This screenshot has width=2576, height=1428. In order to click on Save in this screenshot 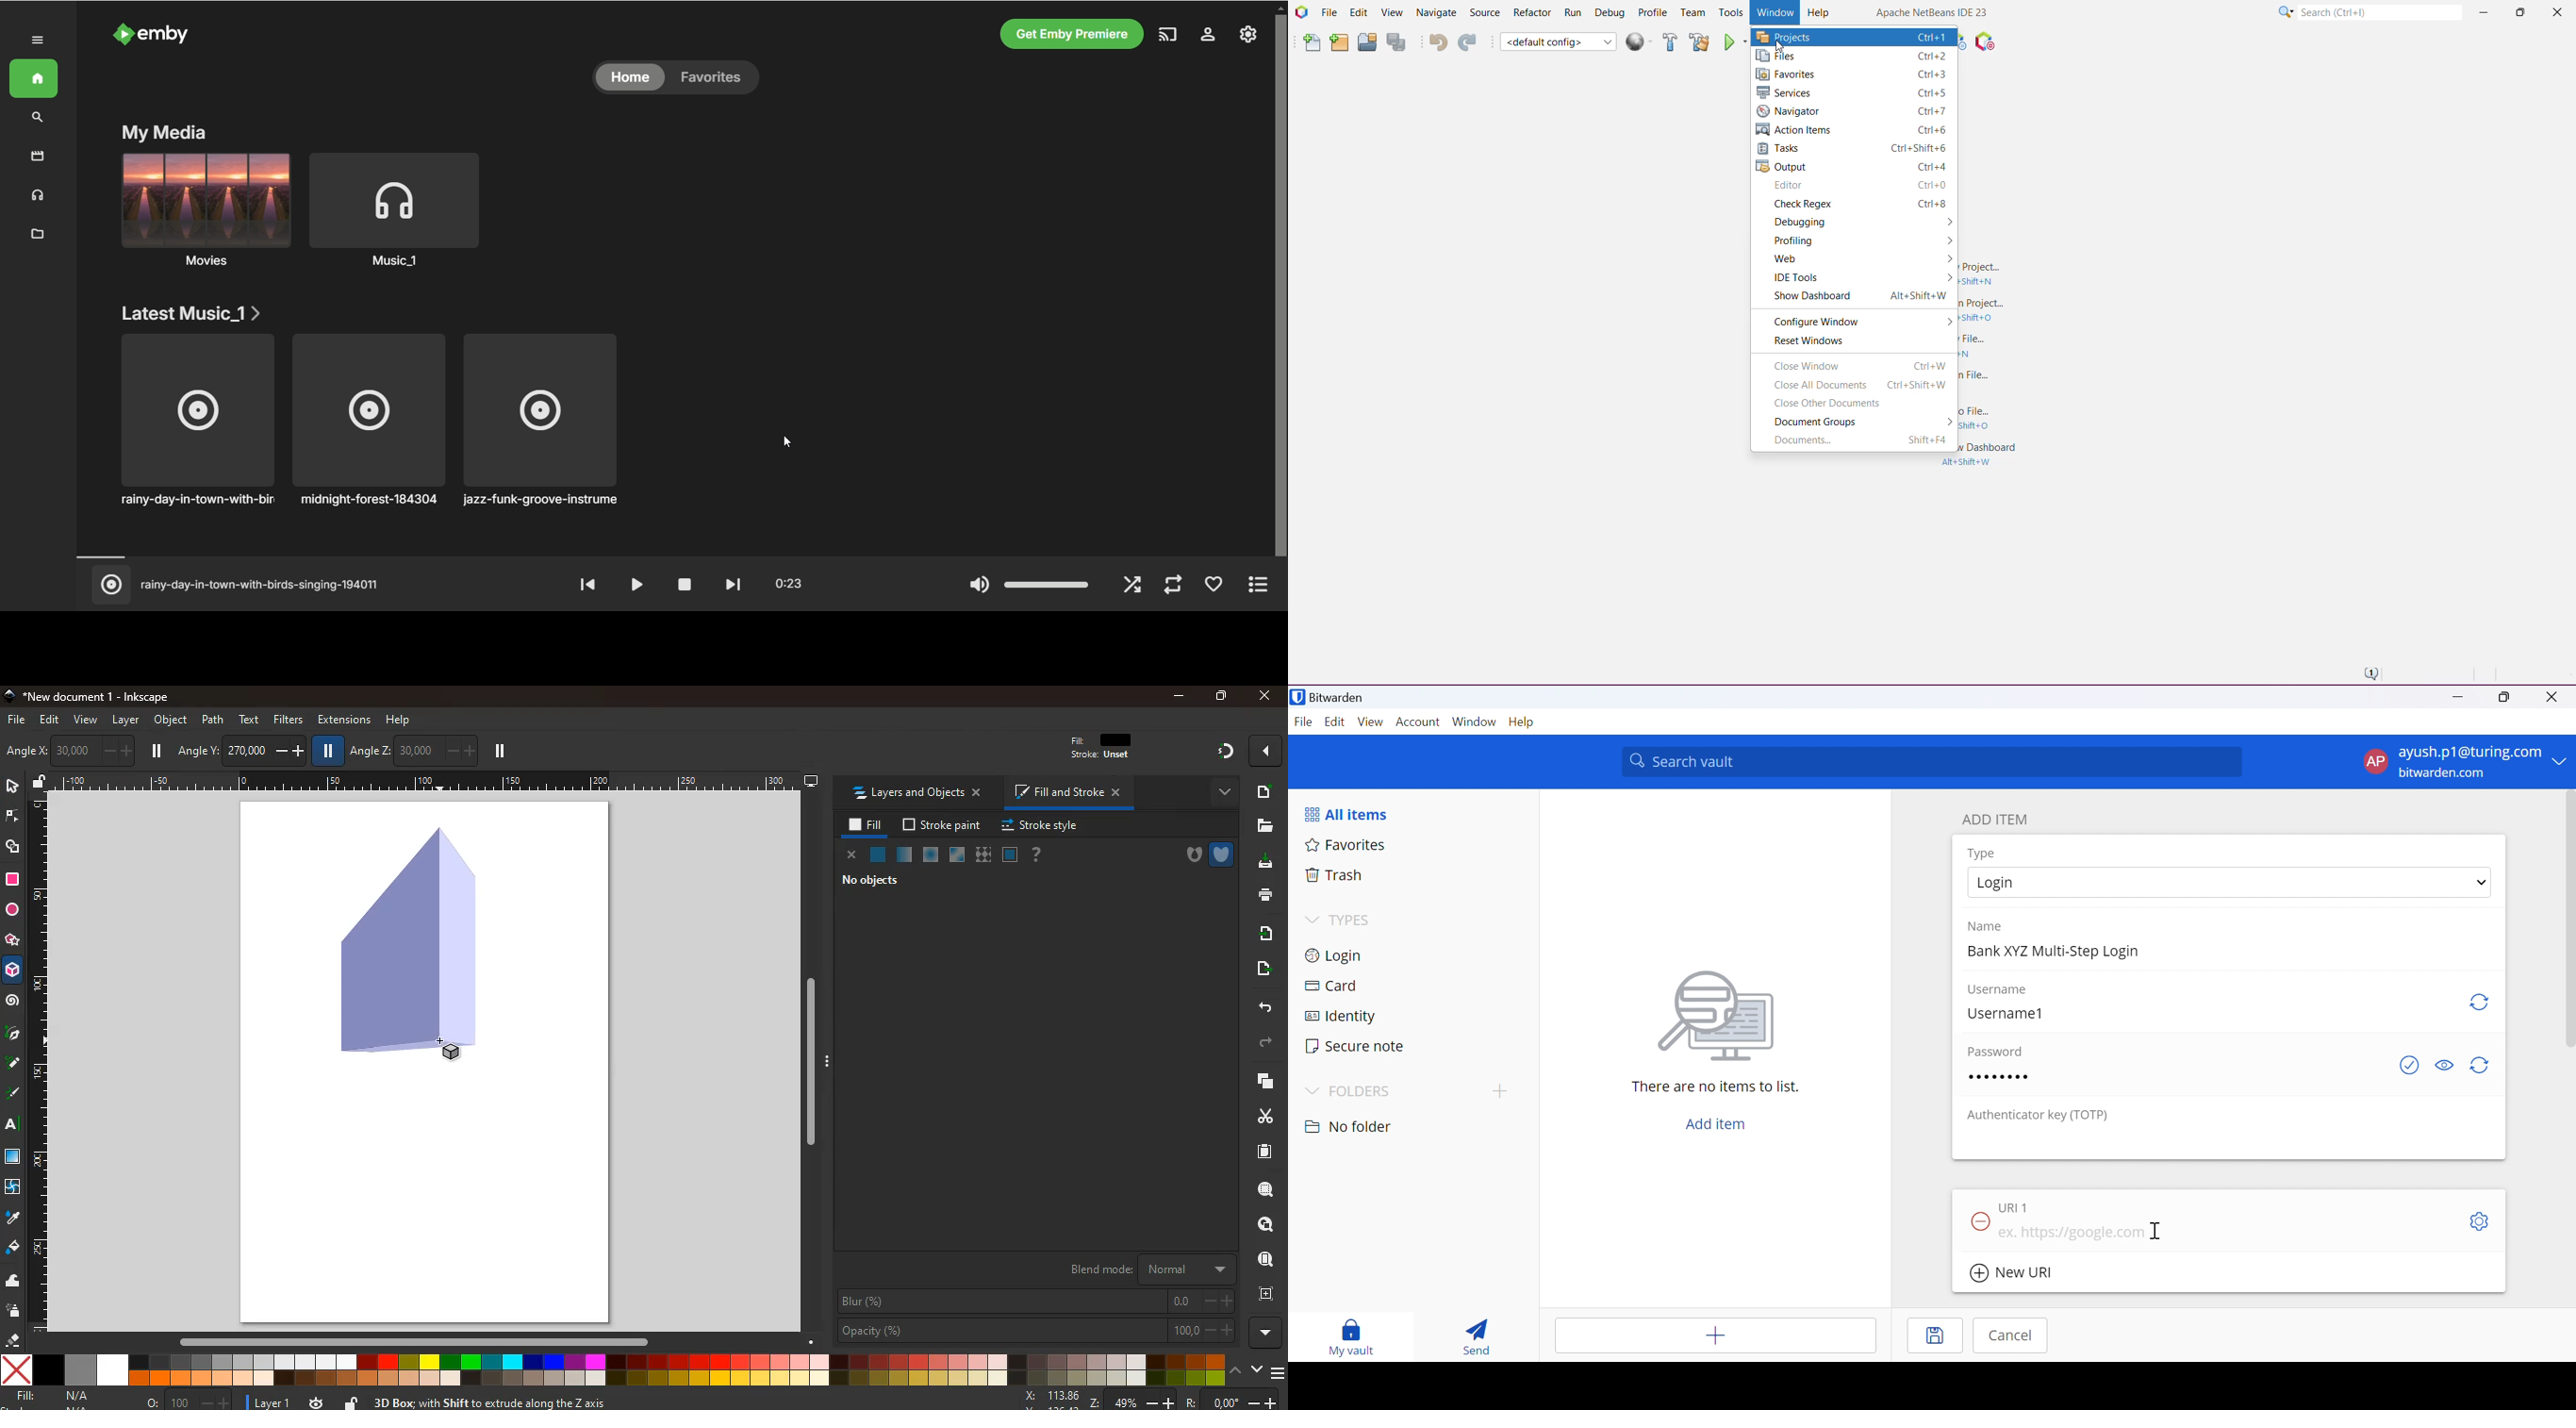, I will do `click(1935, 1336)`.